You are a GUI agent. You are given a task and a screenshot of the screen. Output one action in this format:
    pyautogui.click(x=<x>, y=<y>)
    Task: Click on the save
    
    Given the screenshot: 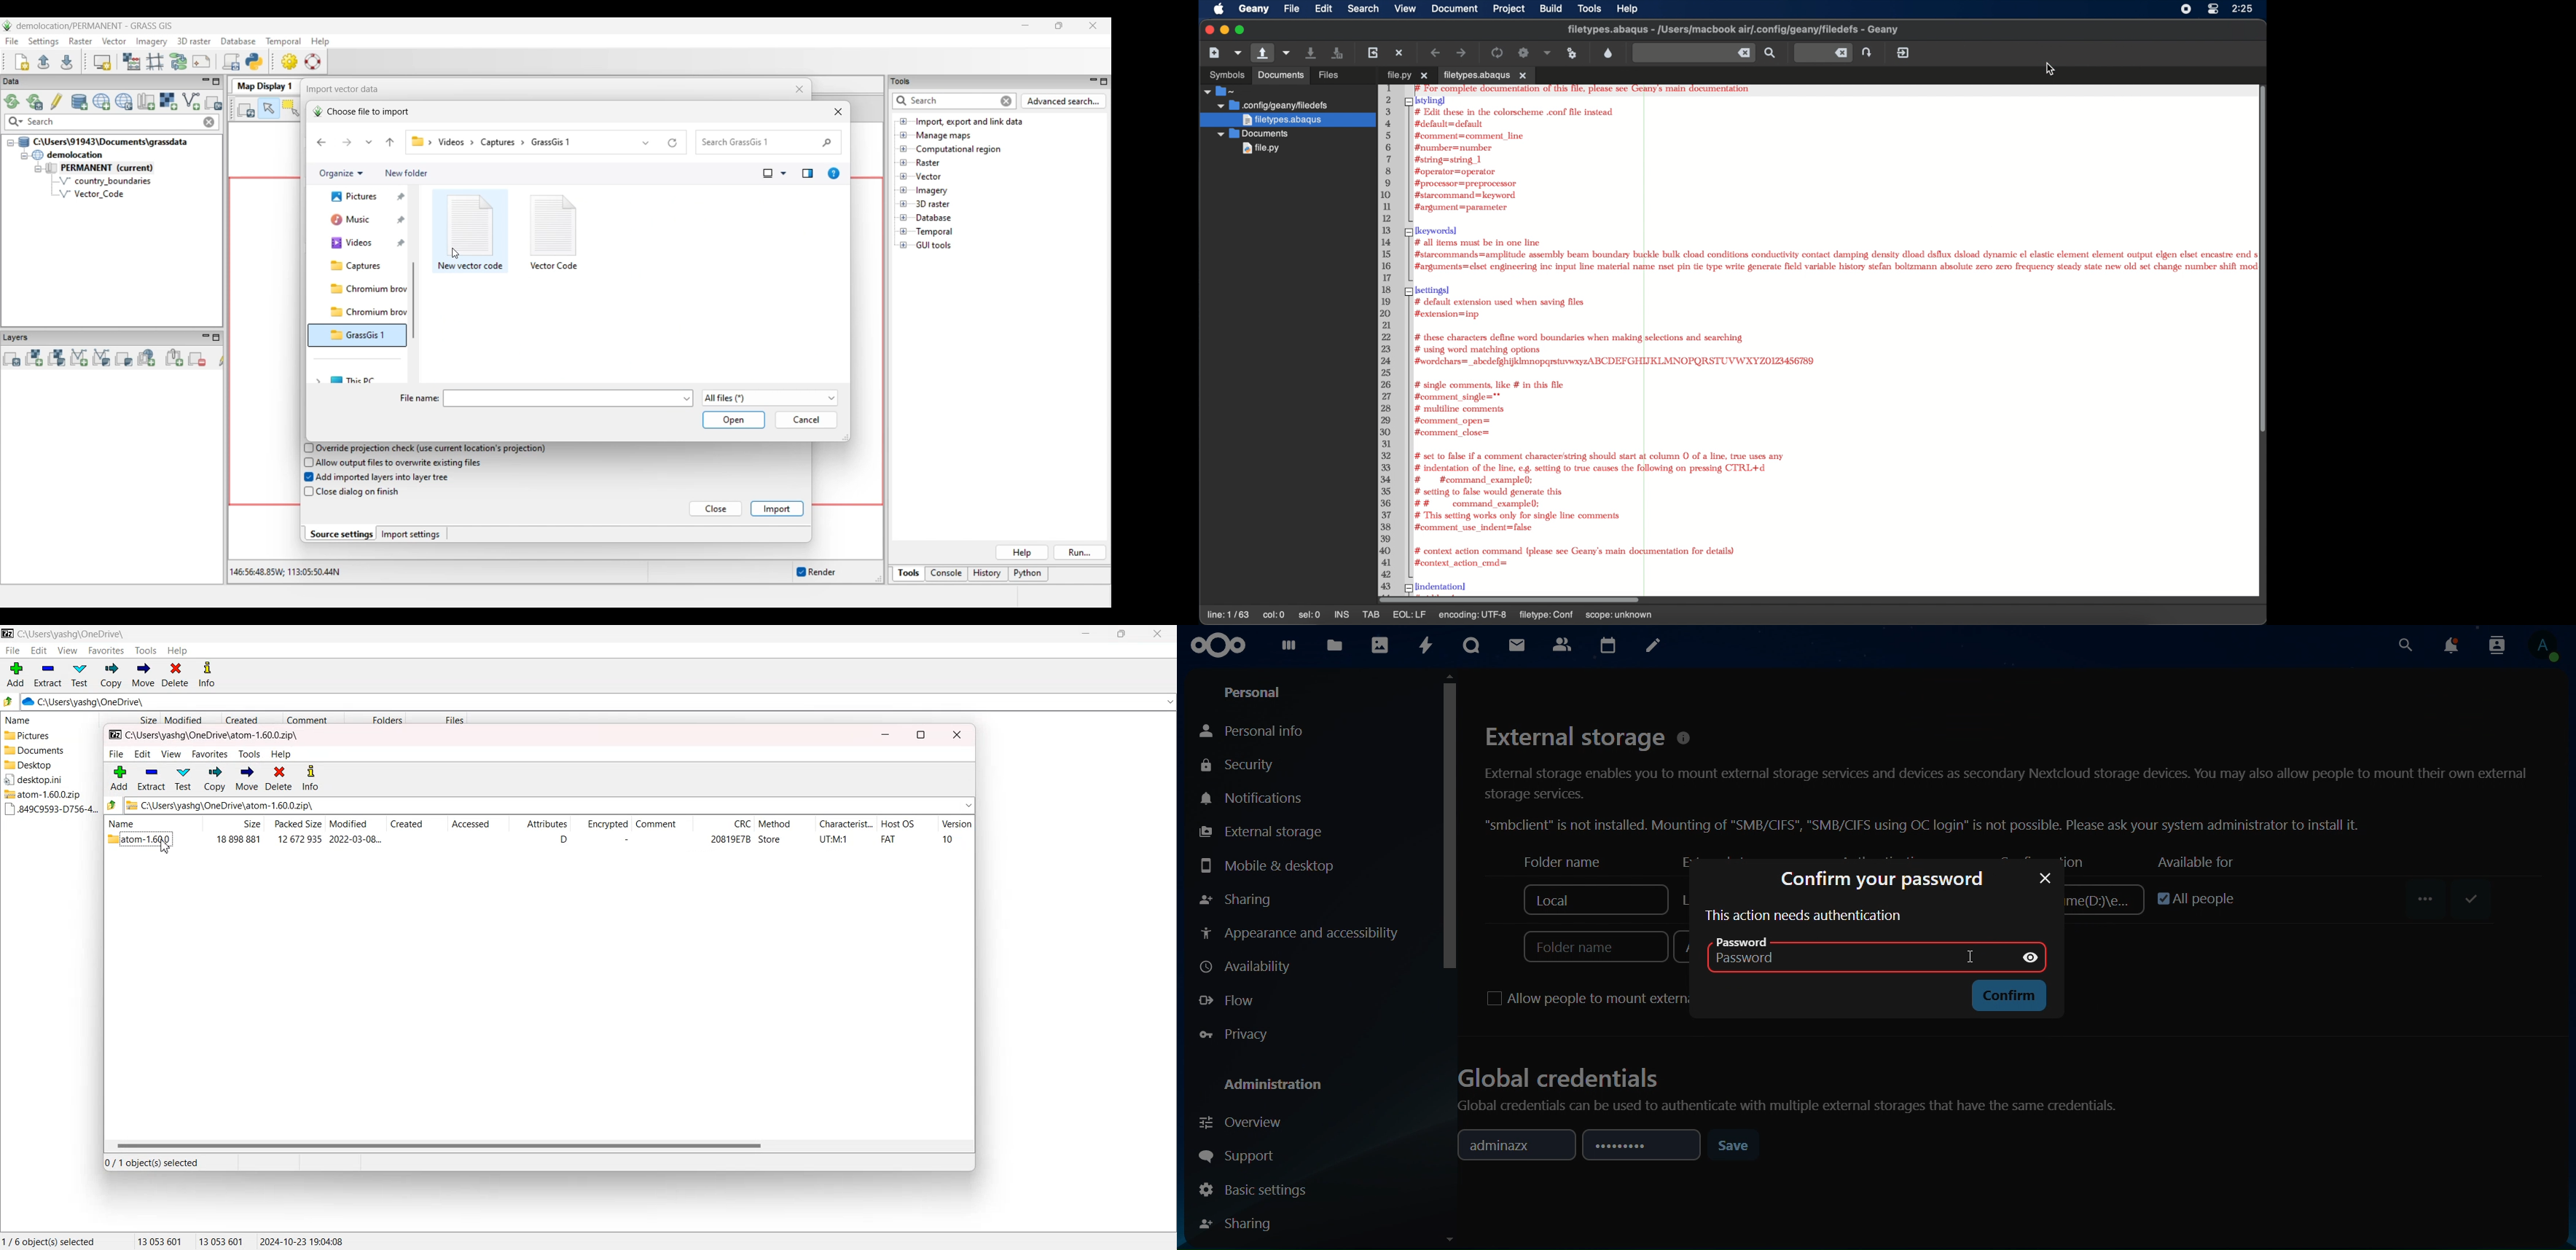 What is the action you would take?
    pyautogui.click(x=2467, y=900)
    